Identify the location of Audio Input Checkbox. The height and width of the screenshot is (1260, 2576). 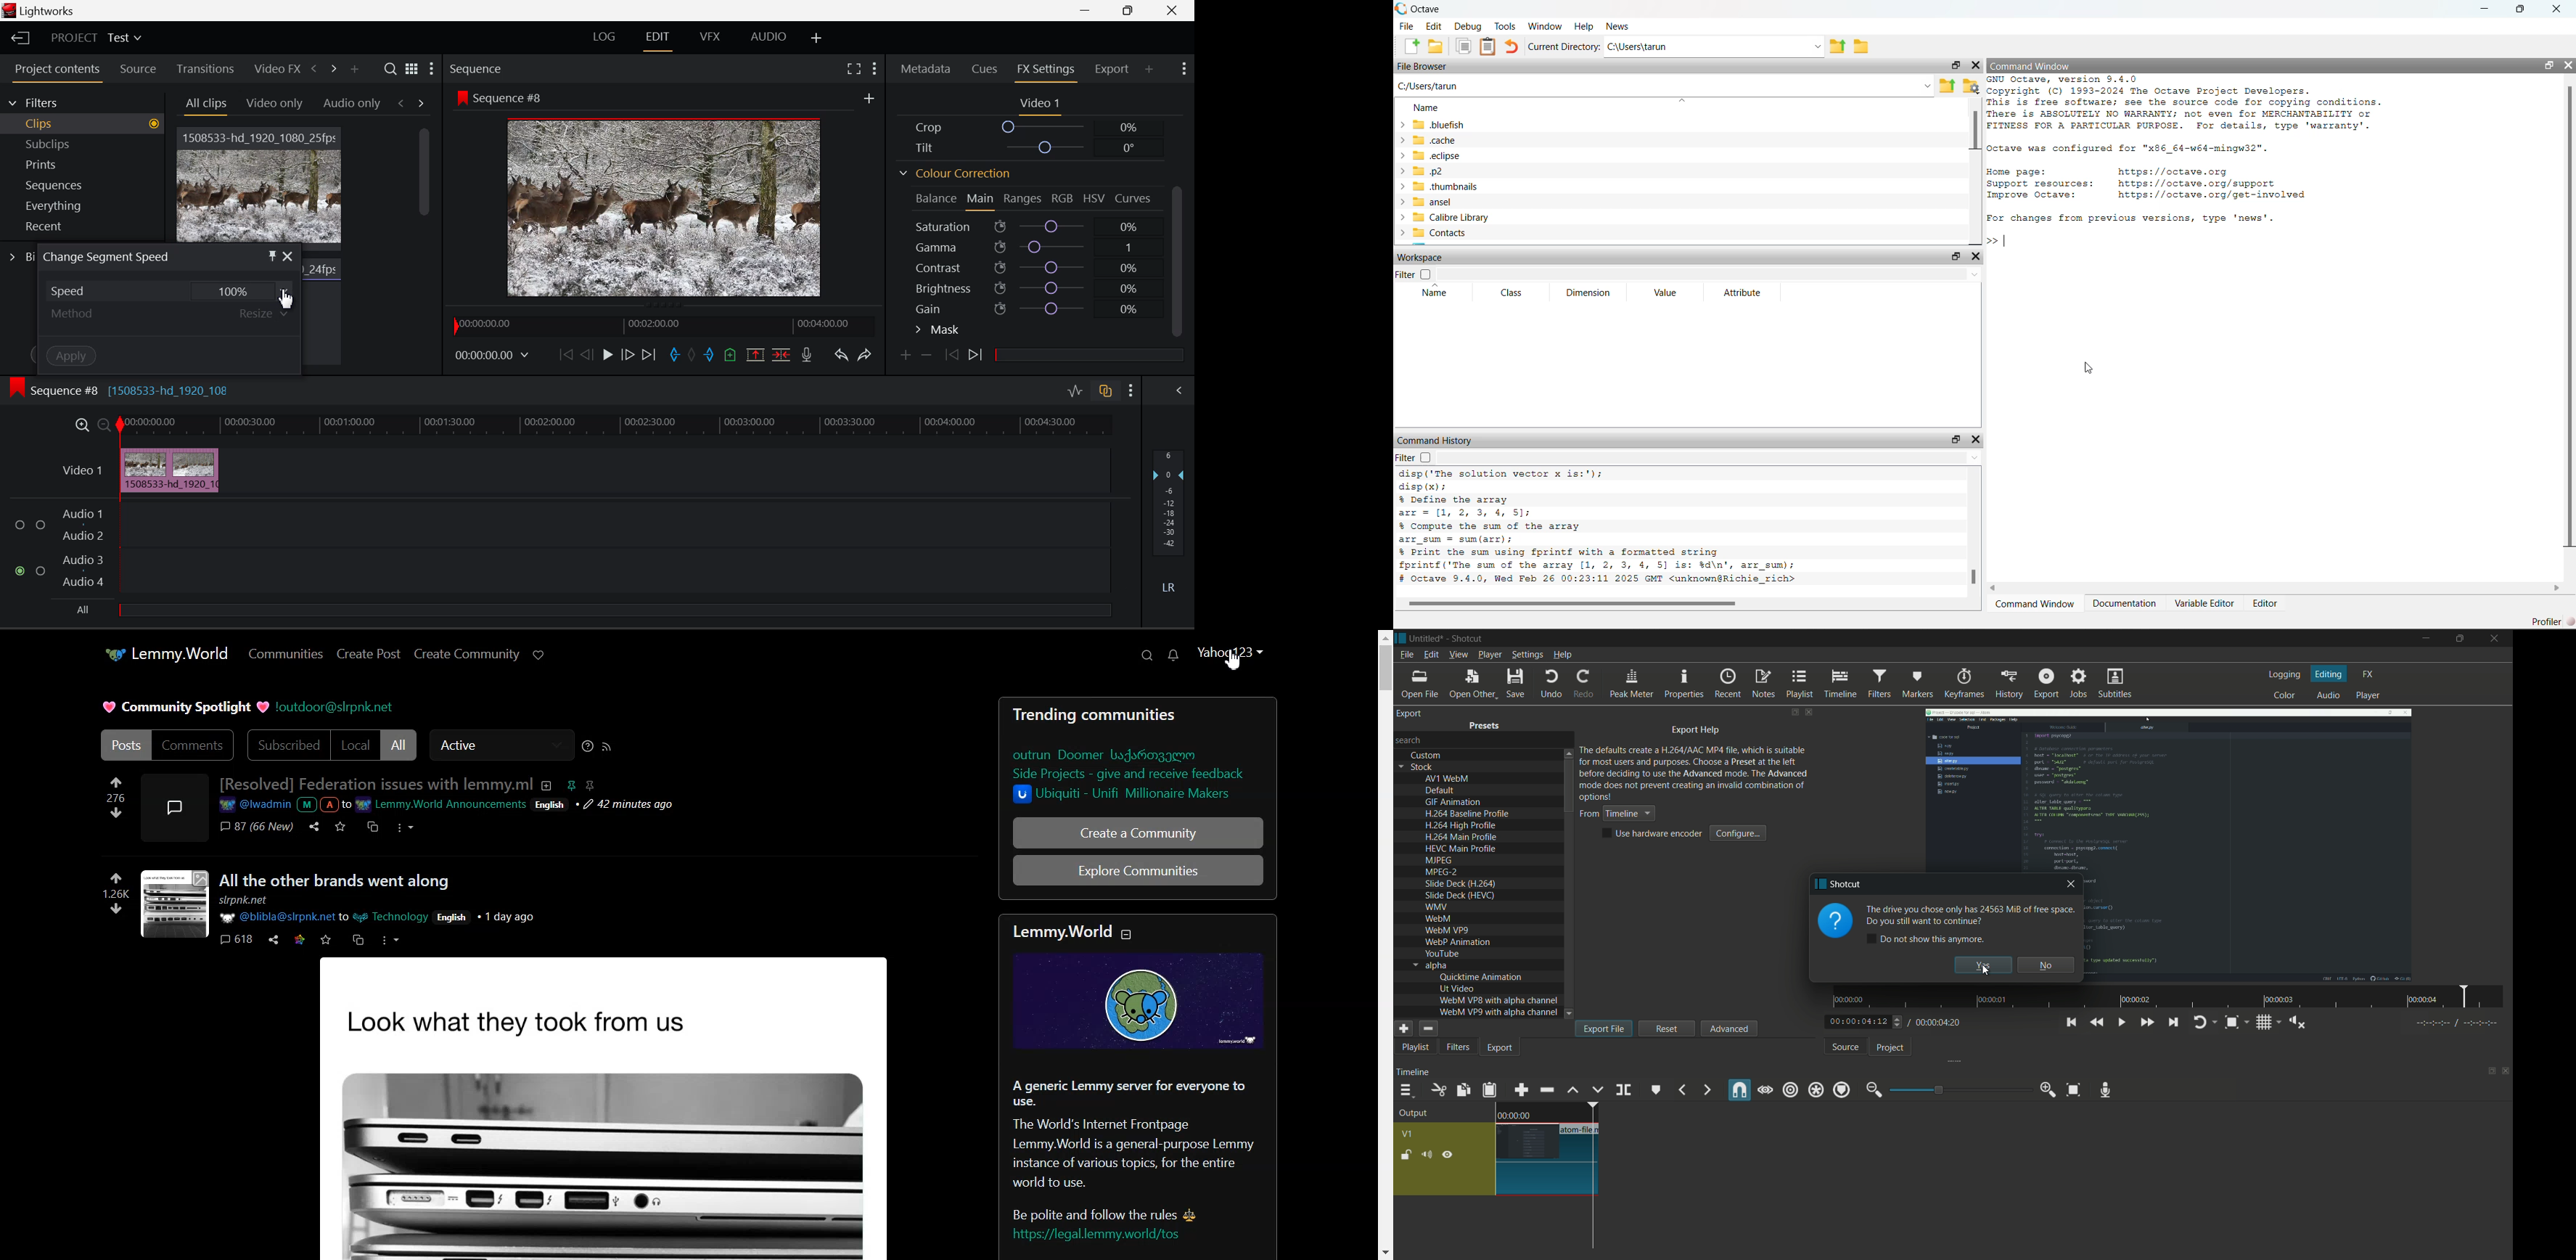
(40, 525).